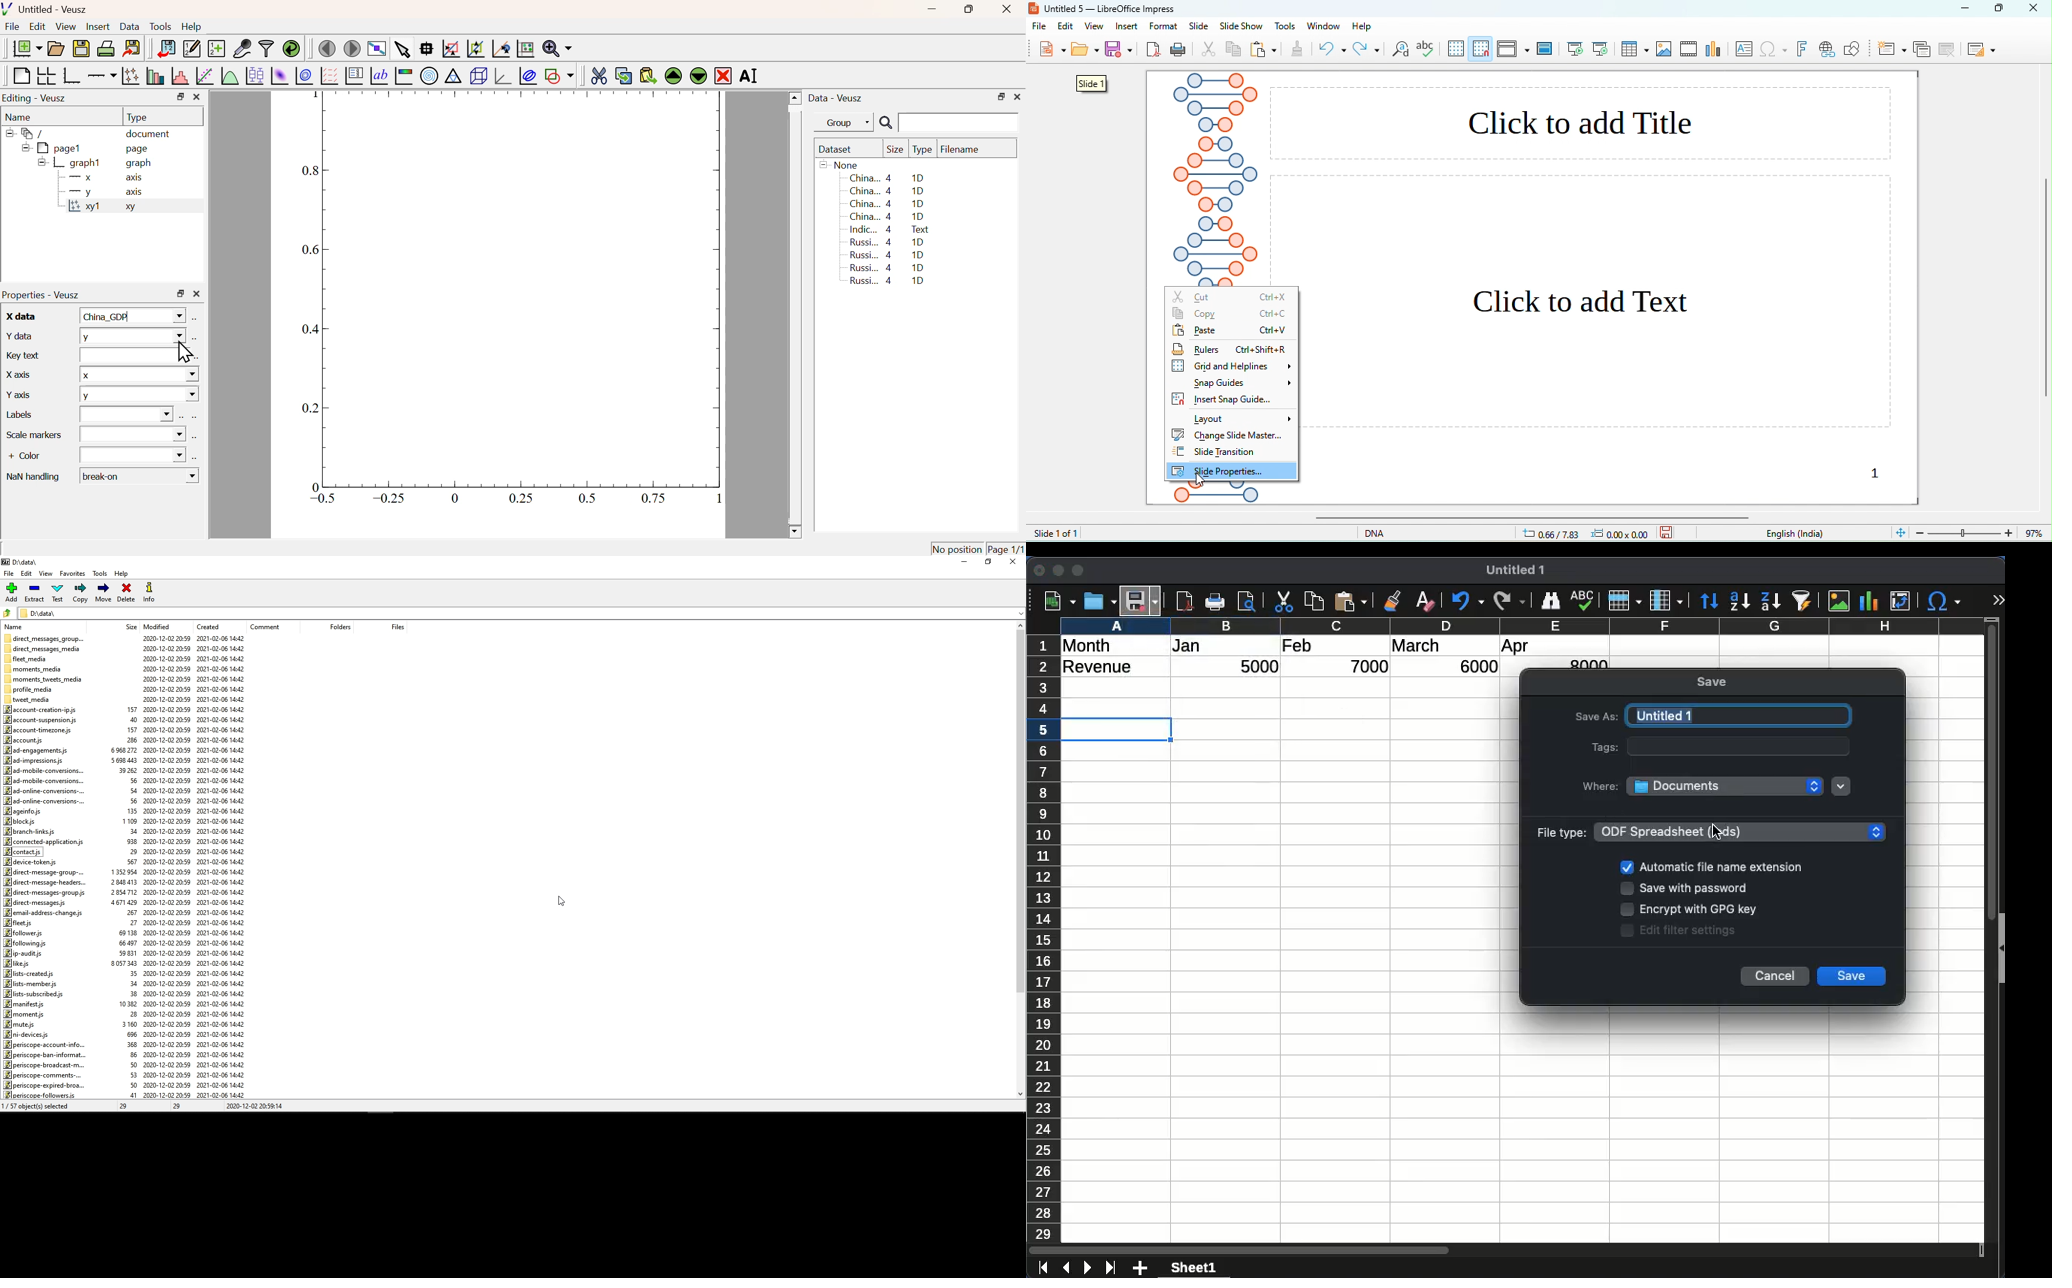  What do you see at coordinates (34, 435) in the screenshot?
I see `Scale Marker` at bounding box center [34, 435].